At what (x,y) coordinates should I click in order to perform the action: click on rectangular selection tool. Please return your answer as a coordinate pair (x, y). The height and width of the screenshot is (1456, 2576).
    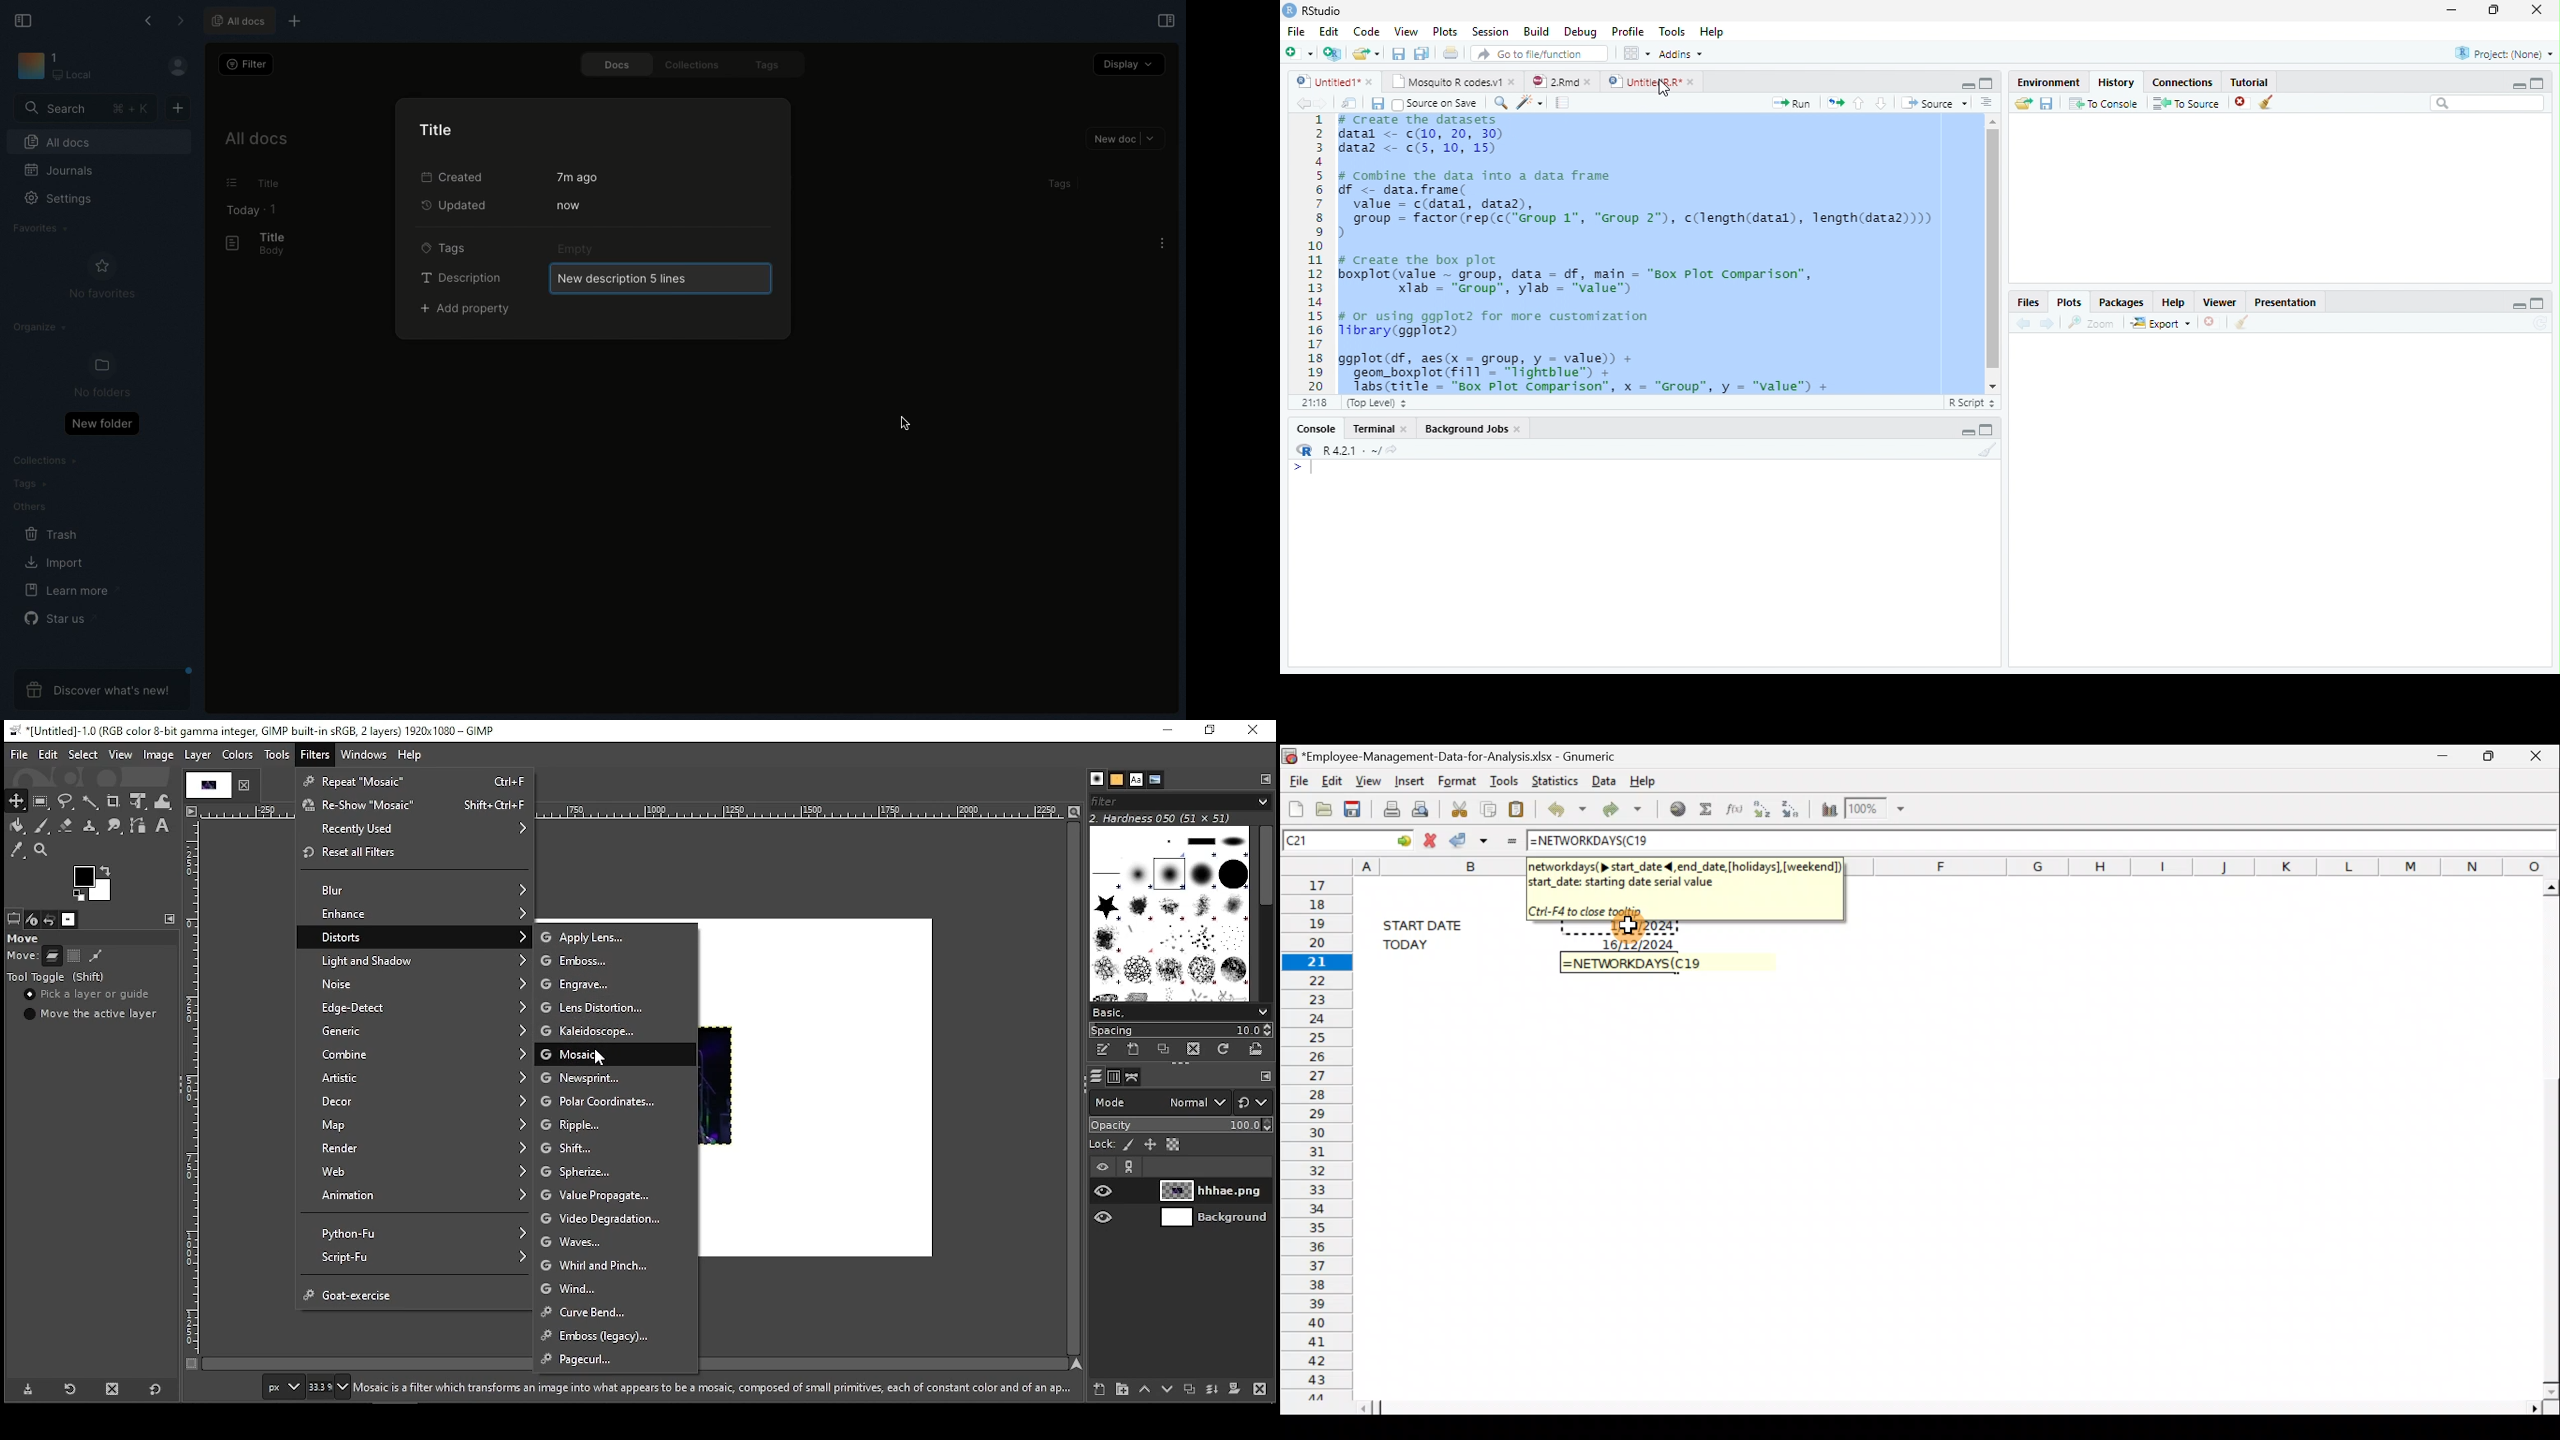
    Looking at the image, I should click on (40, 800).